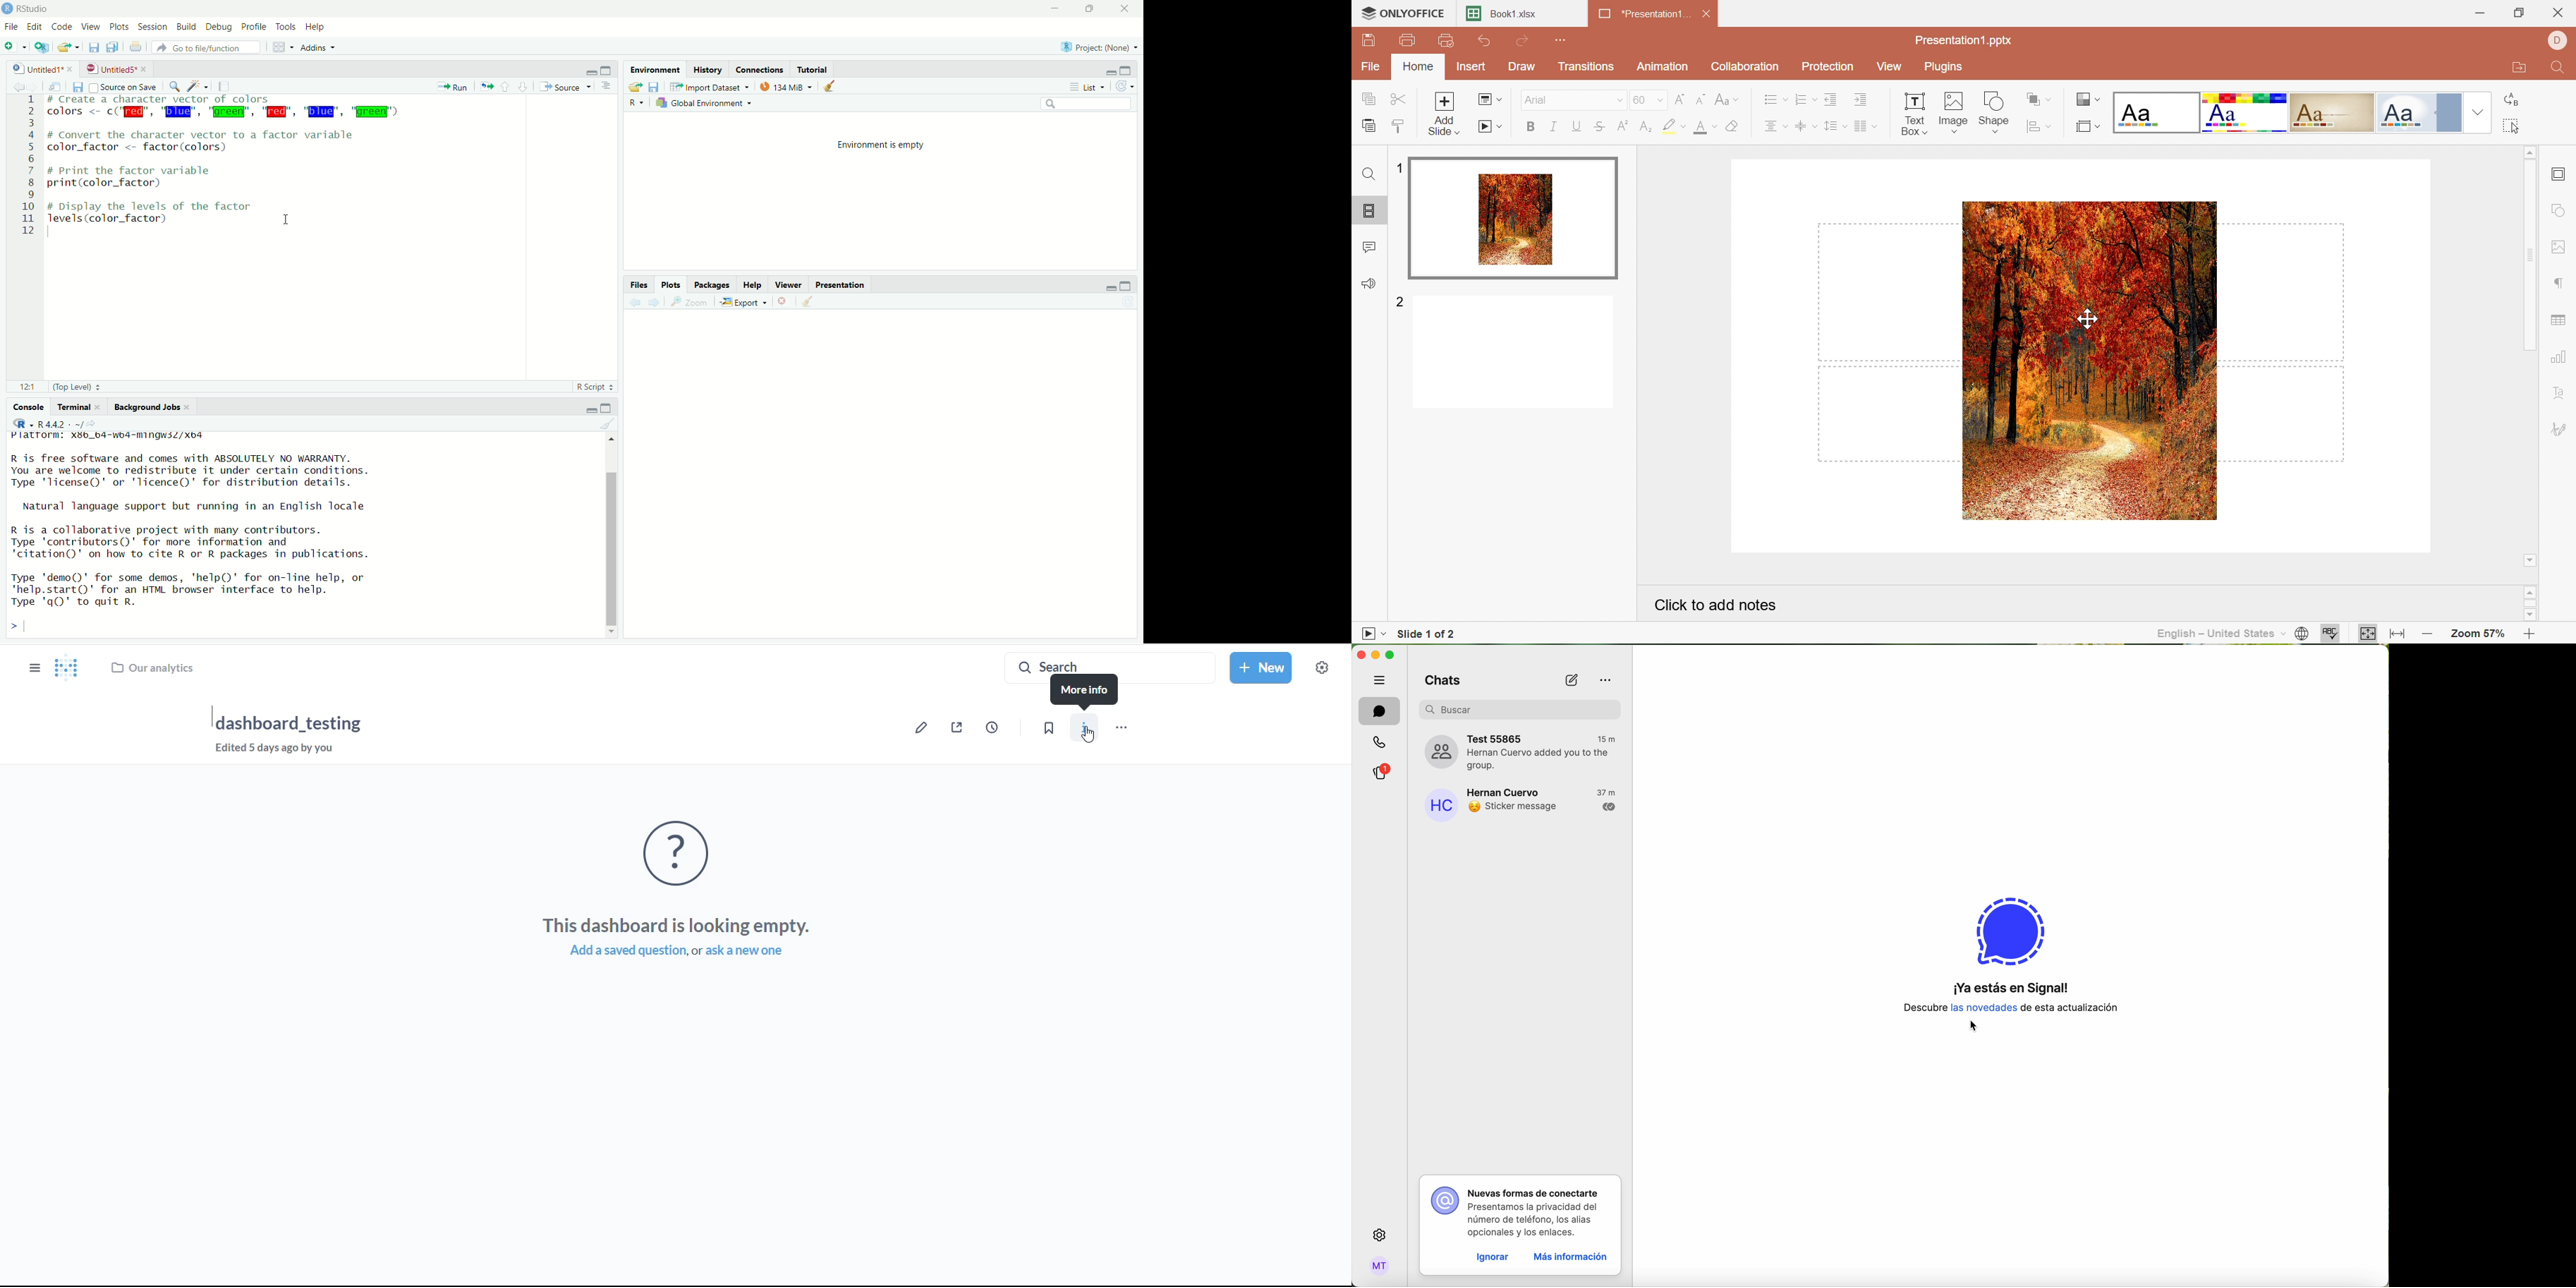 The height and width of the screenshot is (1288, 2576). What do you see at coordinates (1104, 69) in the screenshot?
I see `minimize` at bounding box center [1104, 69].